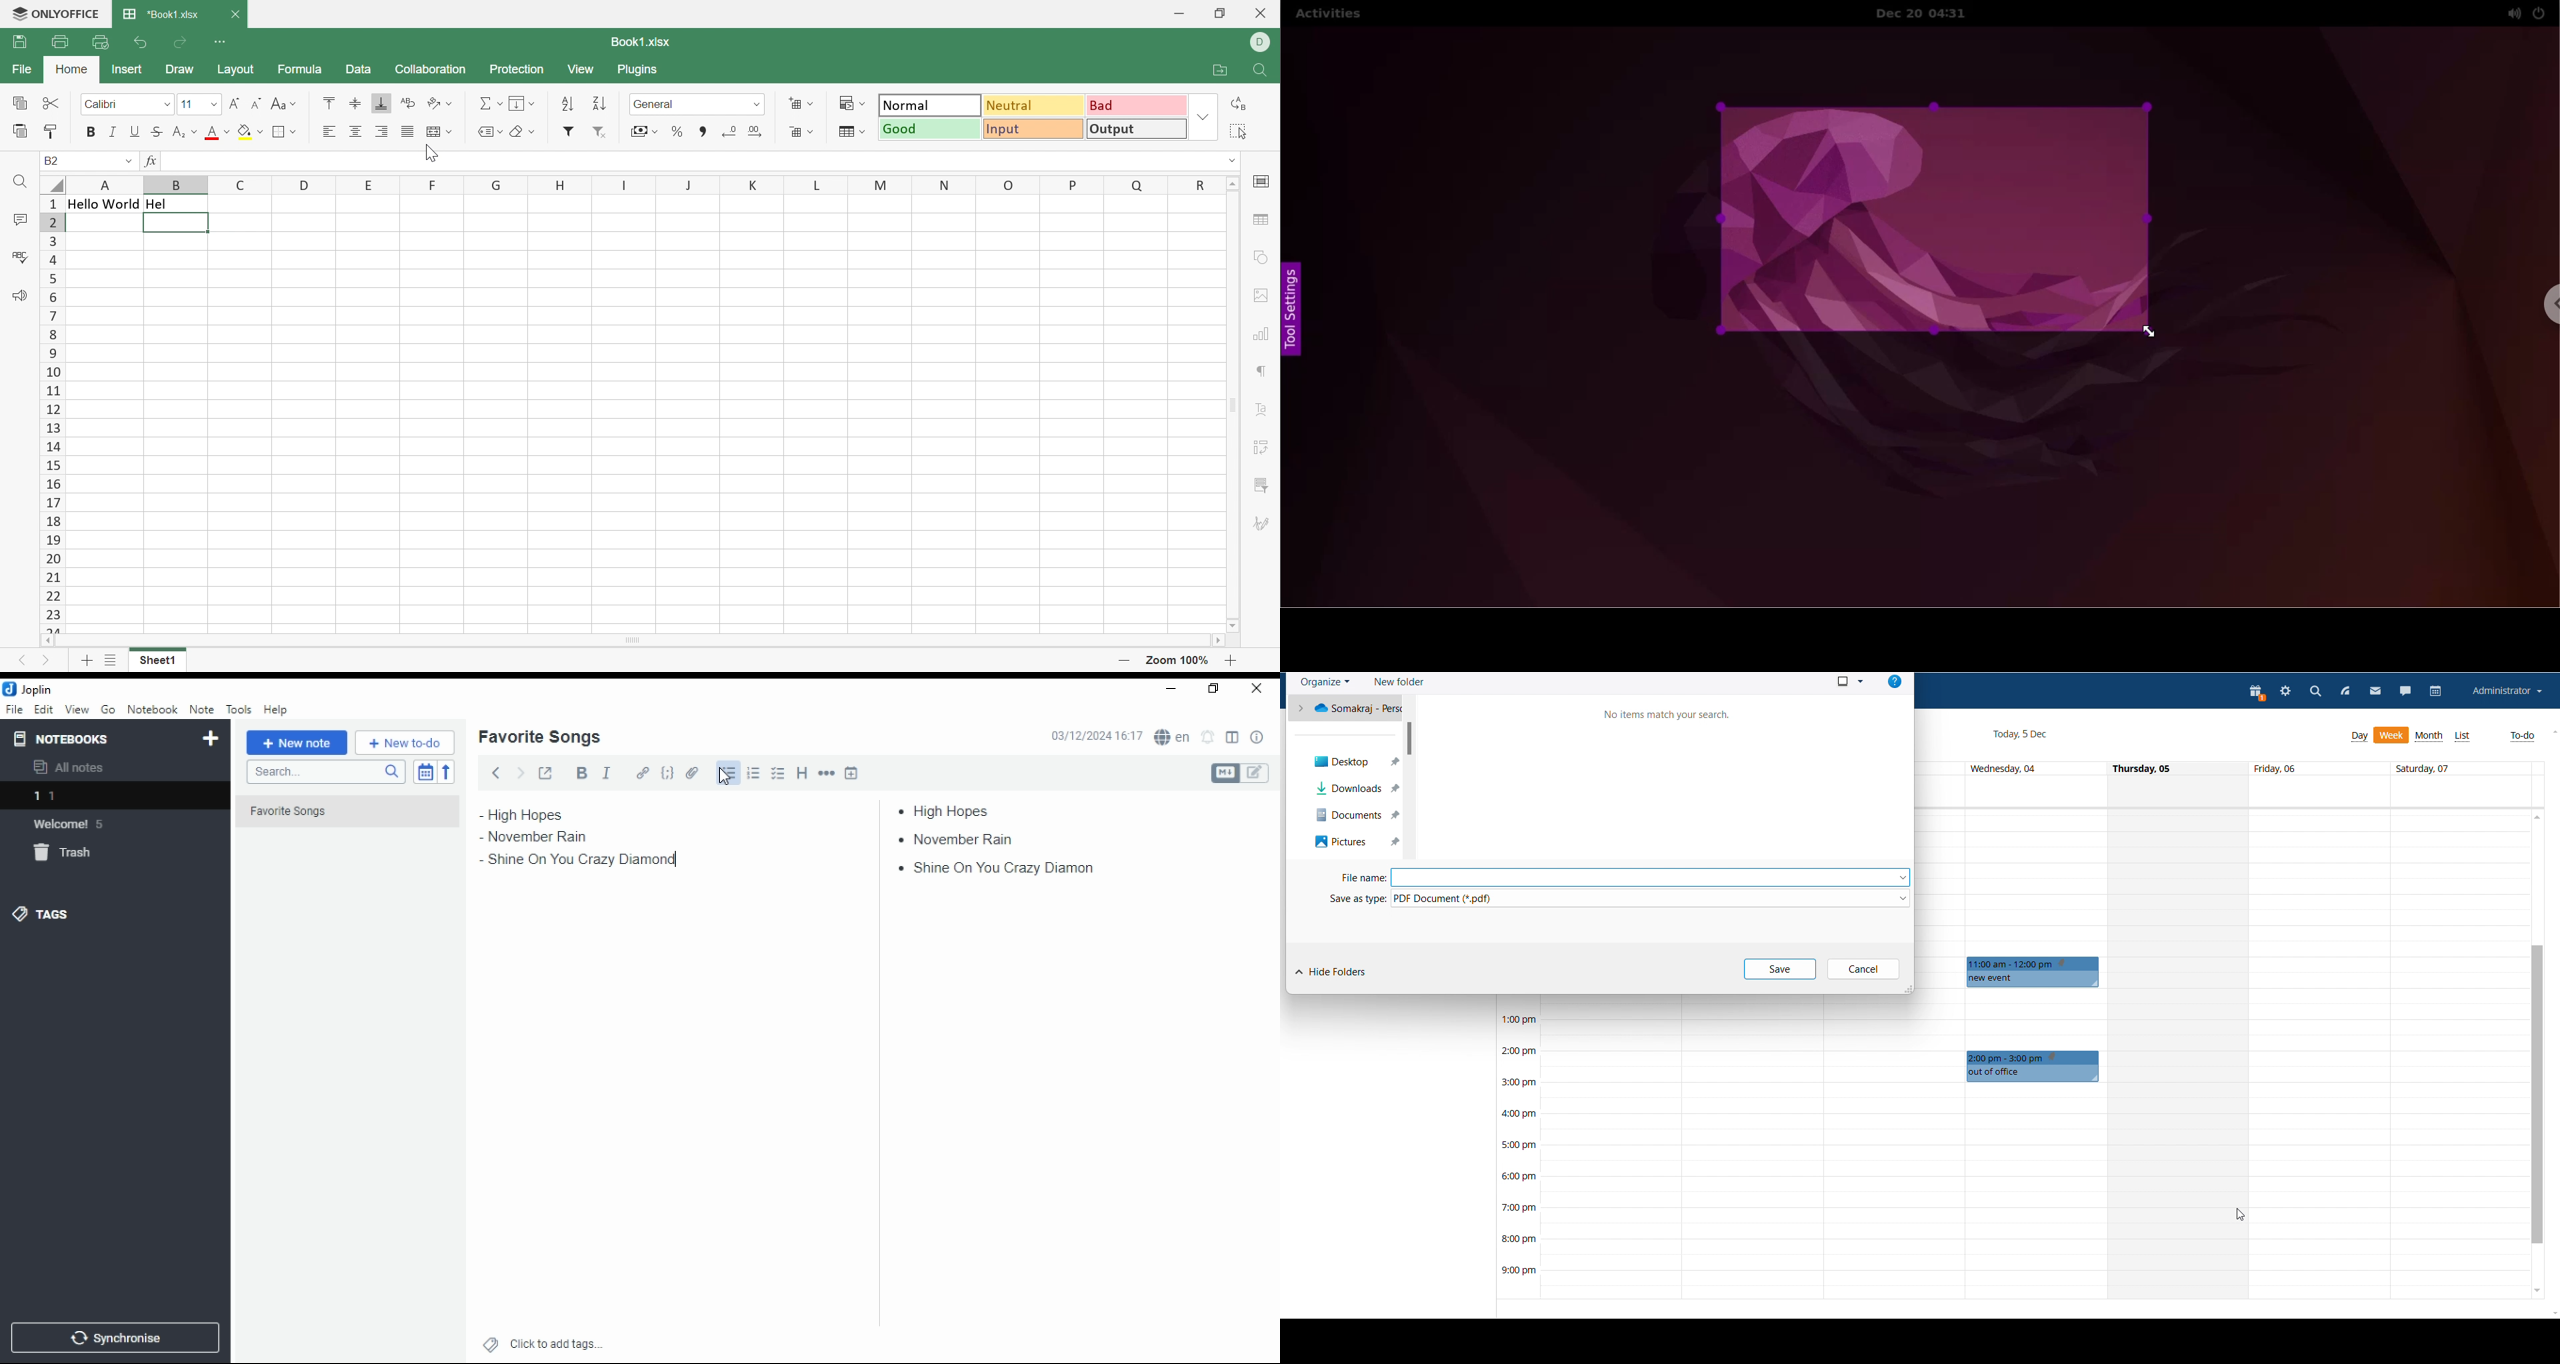 Image resolution: width=2576 pixels, height=1372 pixels. Describe the element at coordinates (2537, 1095) in the screenshot. I see `scrollbar` at that location.